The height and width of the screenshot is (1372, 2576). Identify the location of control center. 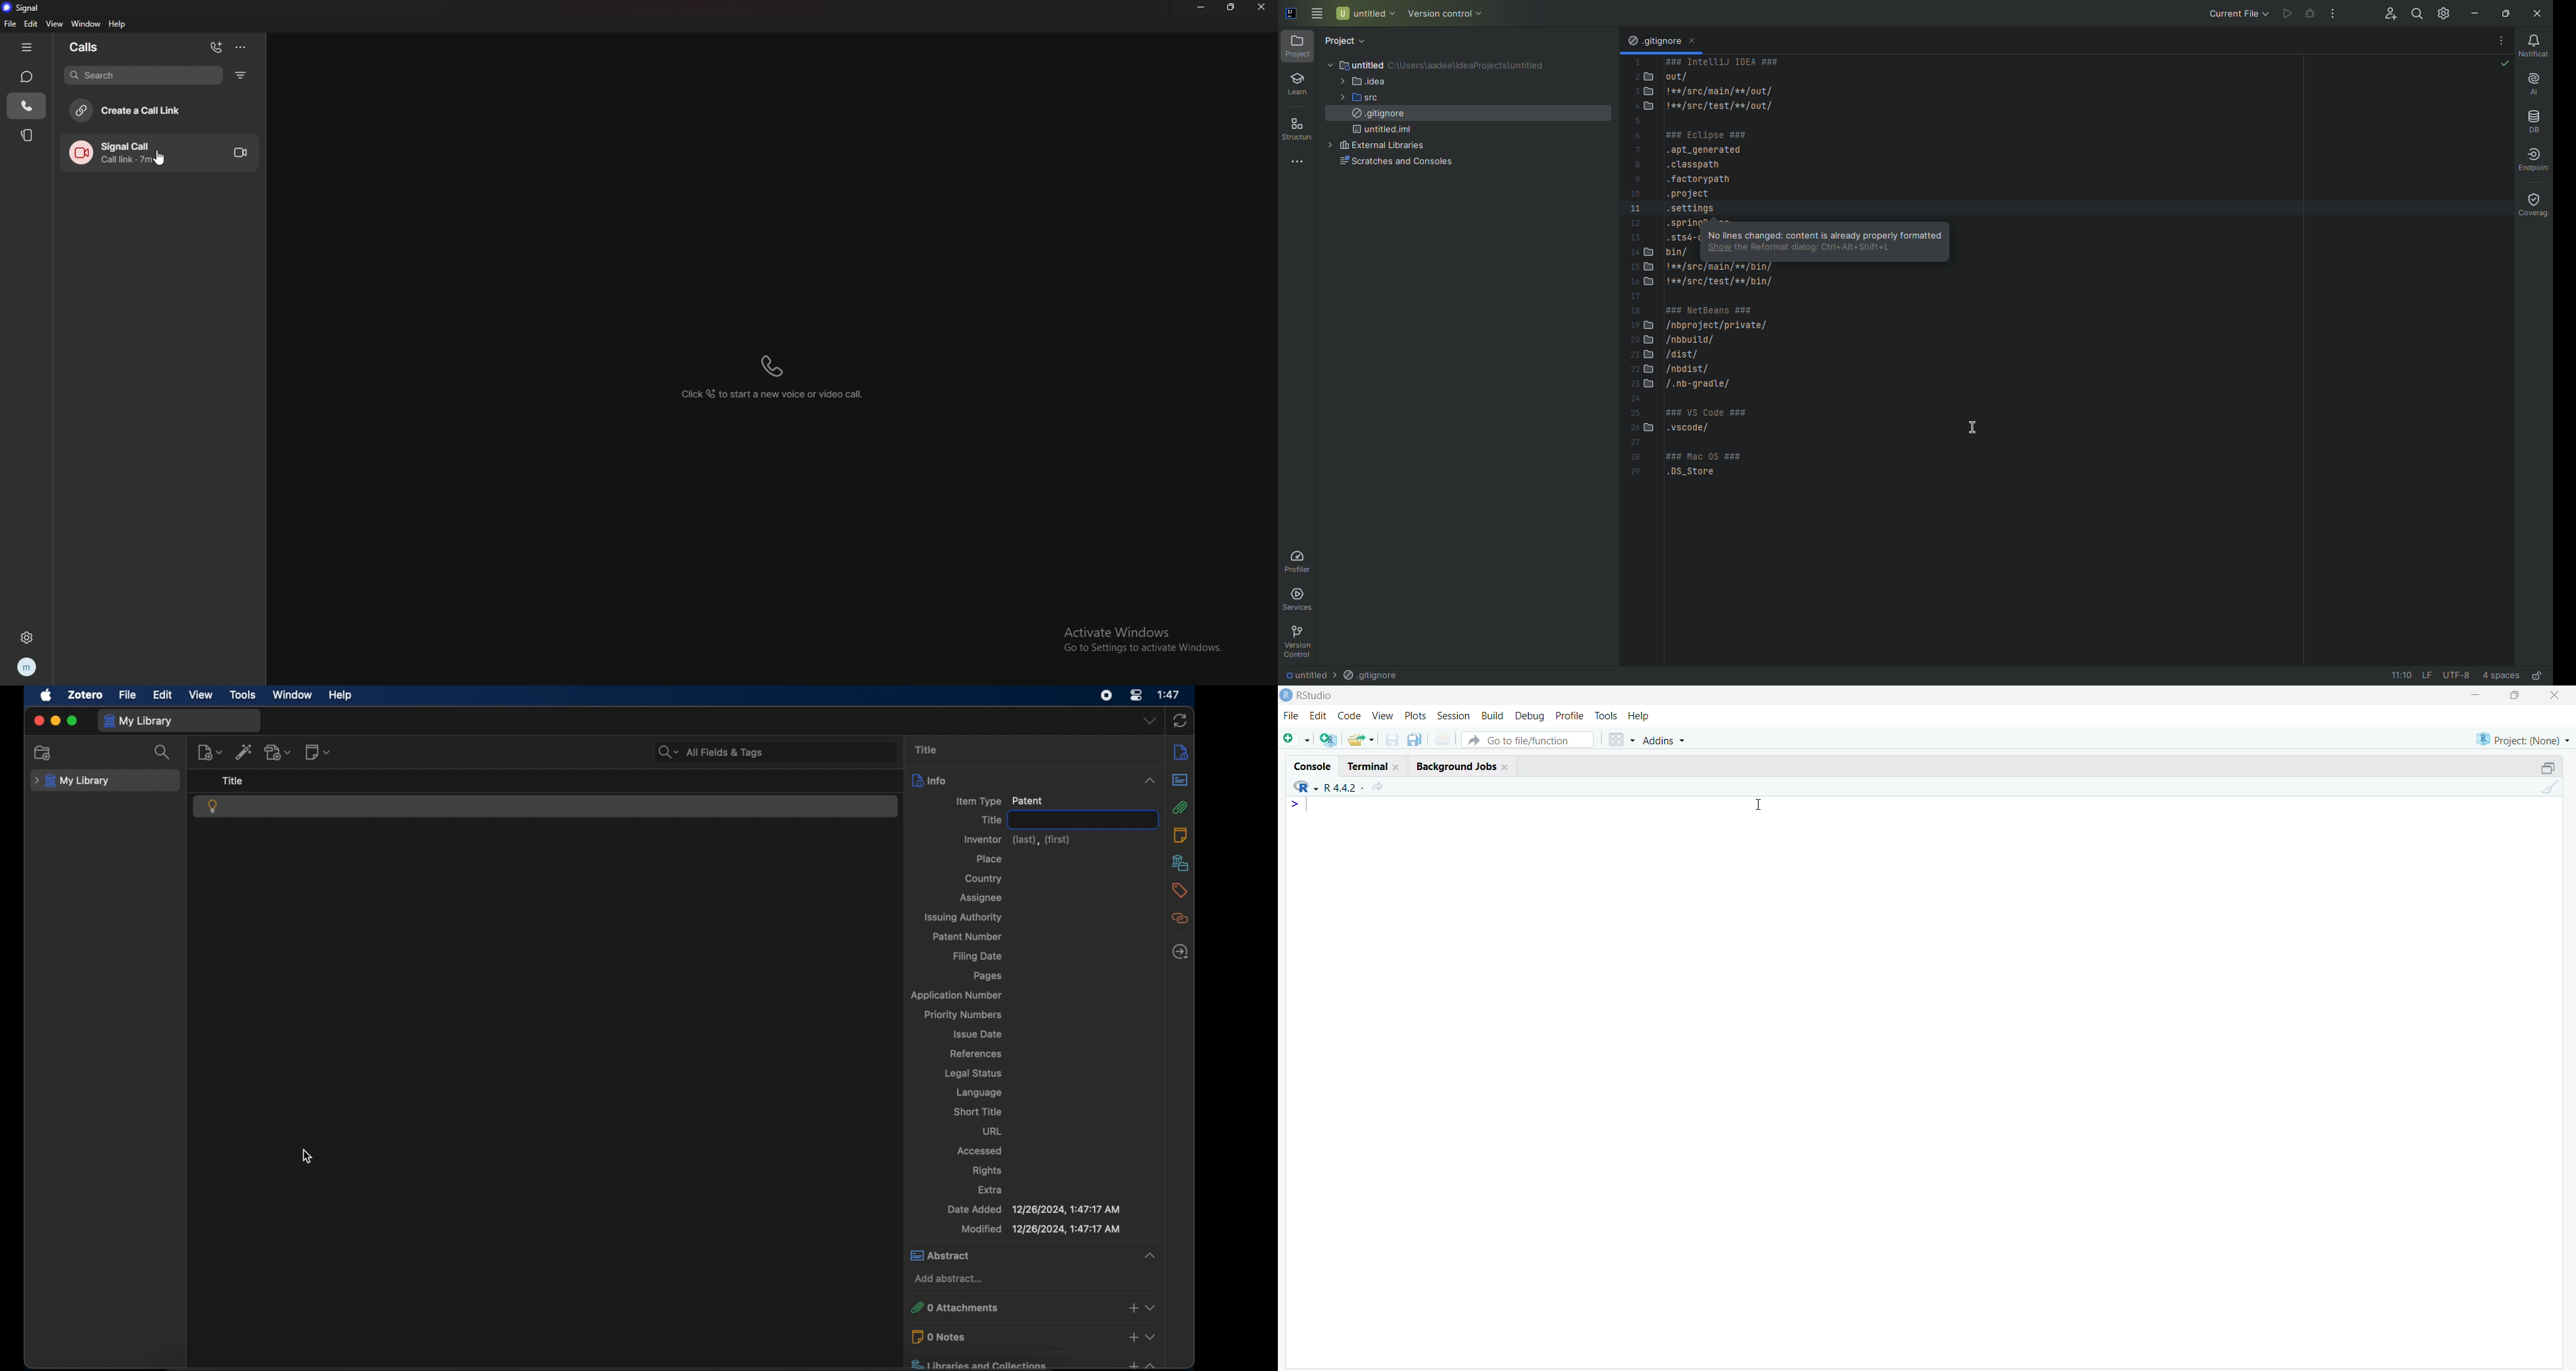
(1138, 695).